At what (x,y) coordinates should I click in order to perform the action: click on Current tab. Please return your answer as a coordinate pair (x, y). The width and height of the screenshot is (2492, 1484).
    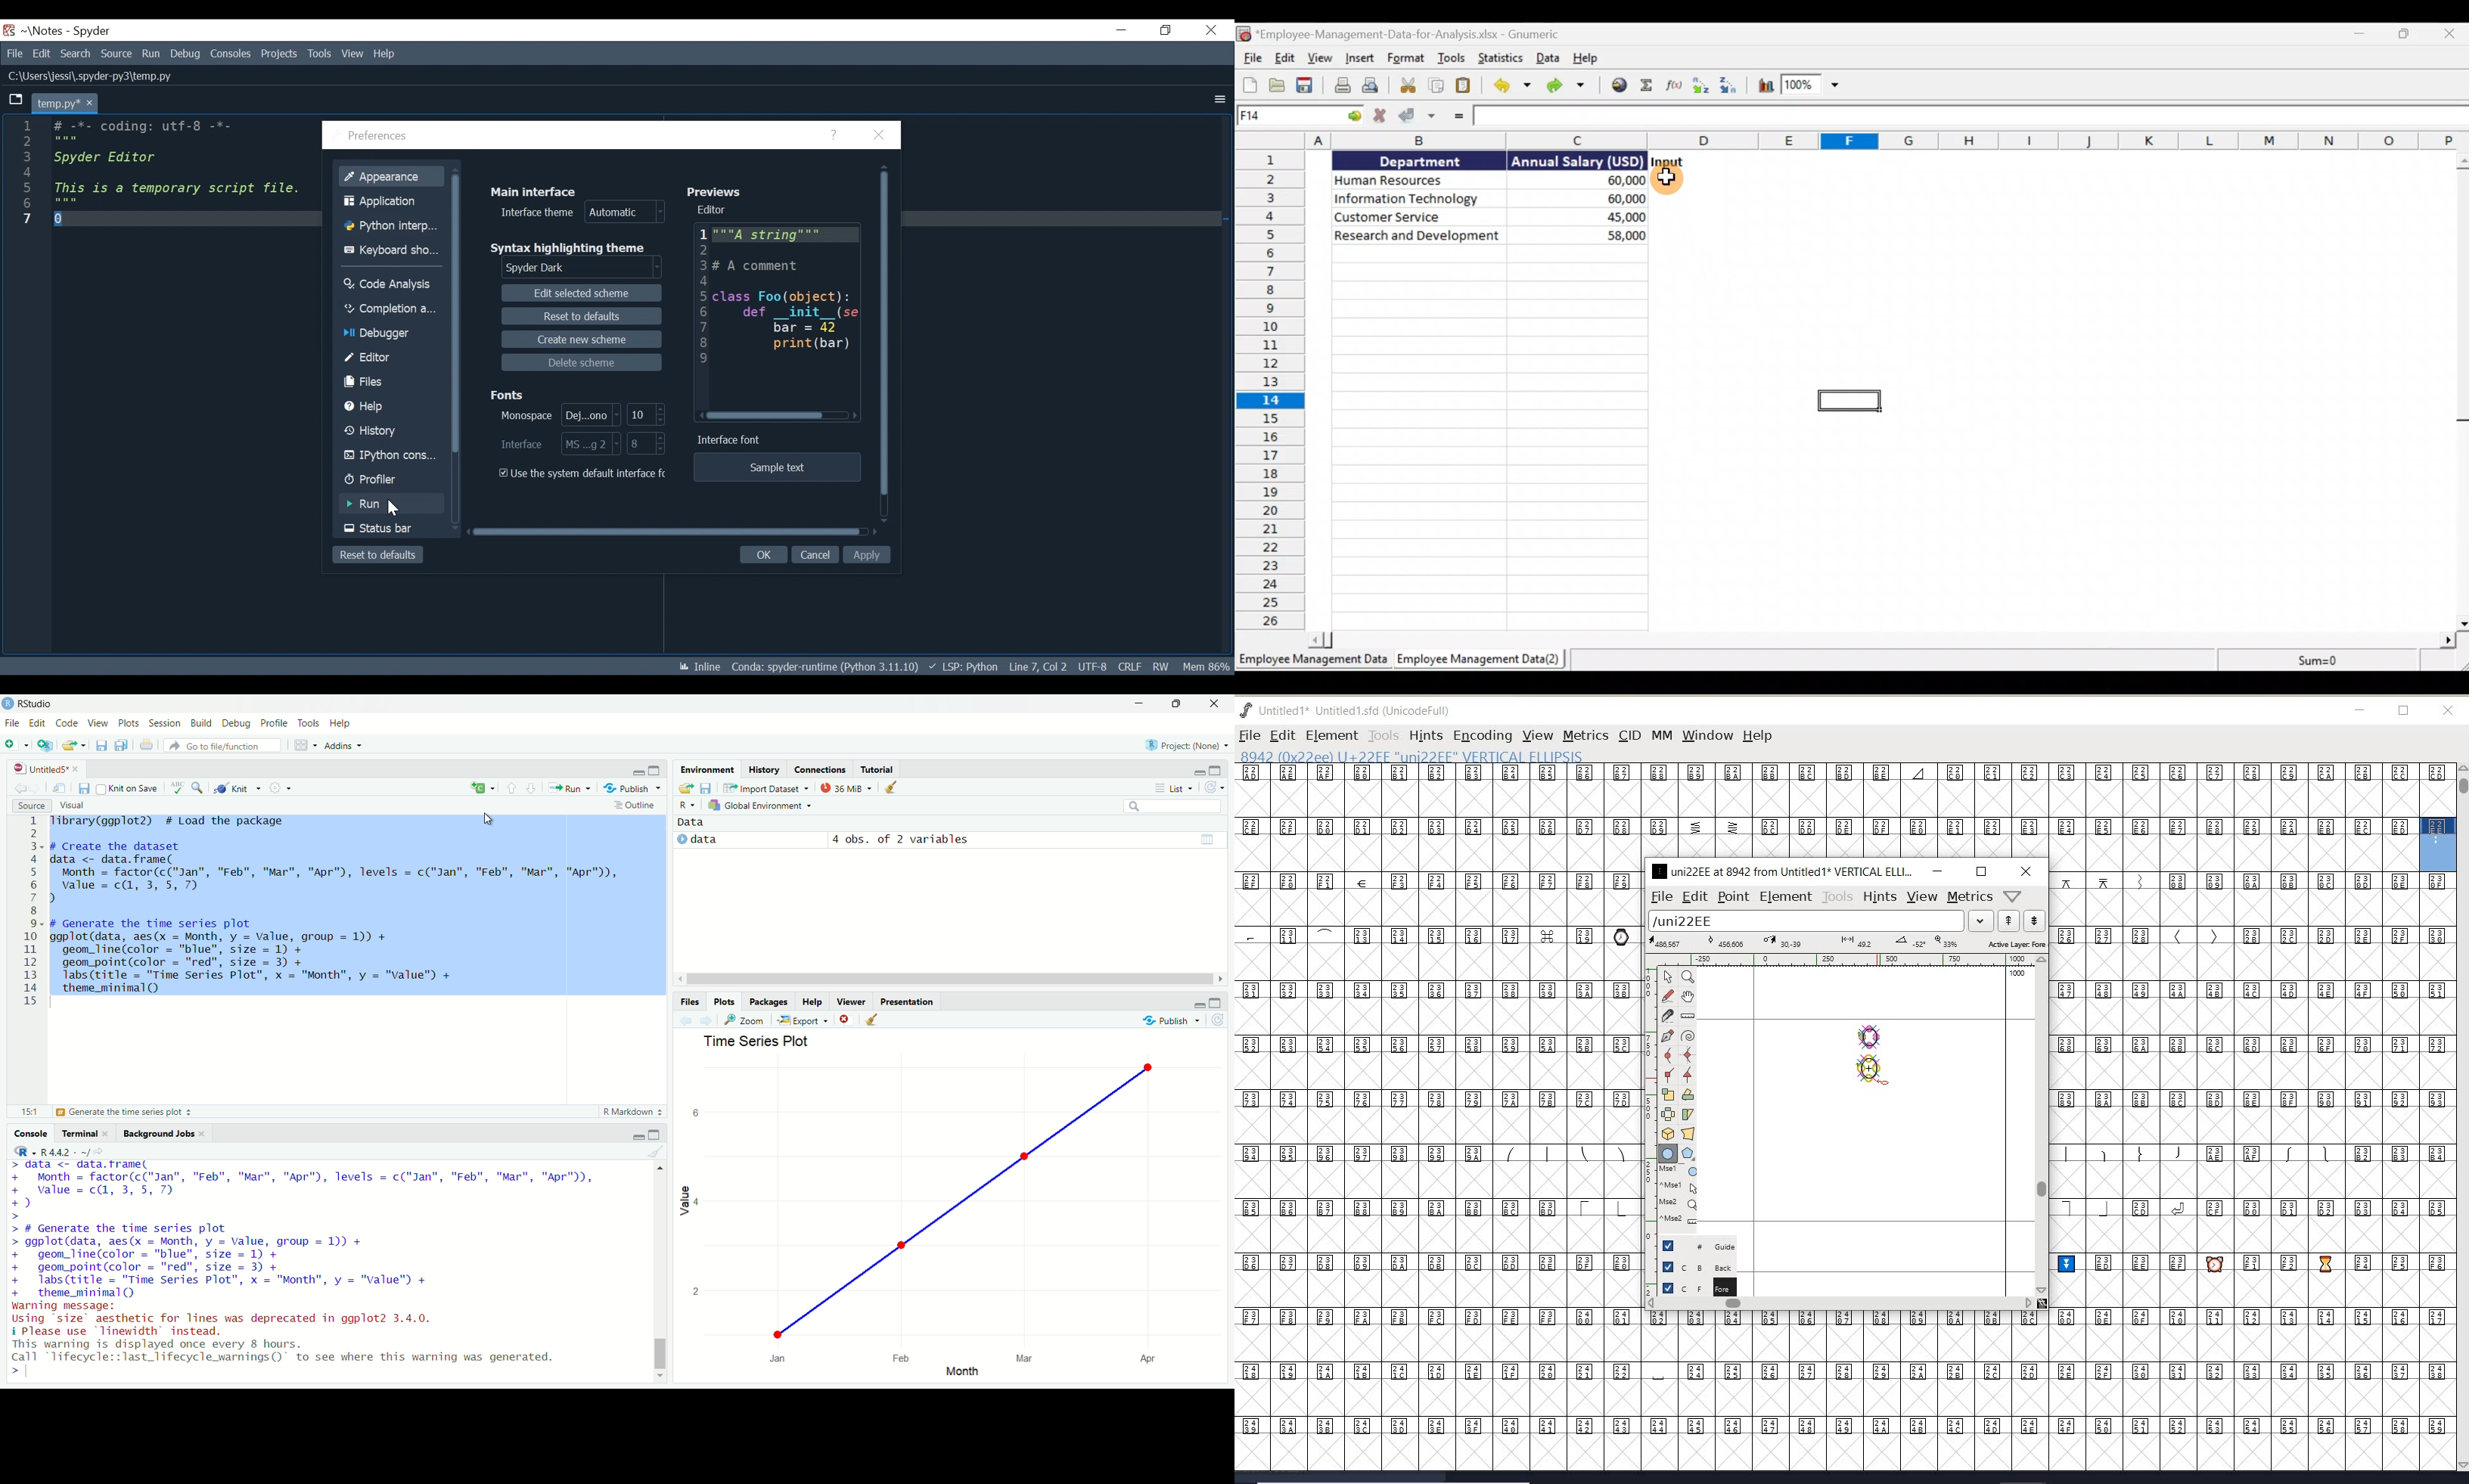
    Looking at the image, I should click on (66, 103).